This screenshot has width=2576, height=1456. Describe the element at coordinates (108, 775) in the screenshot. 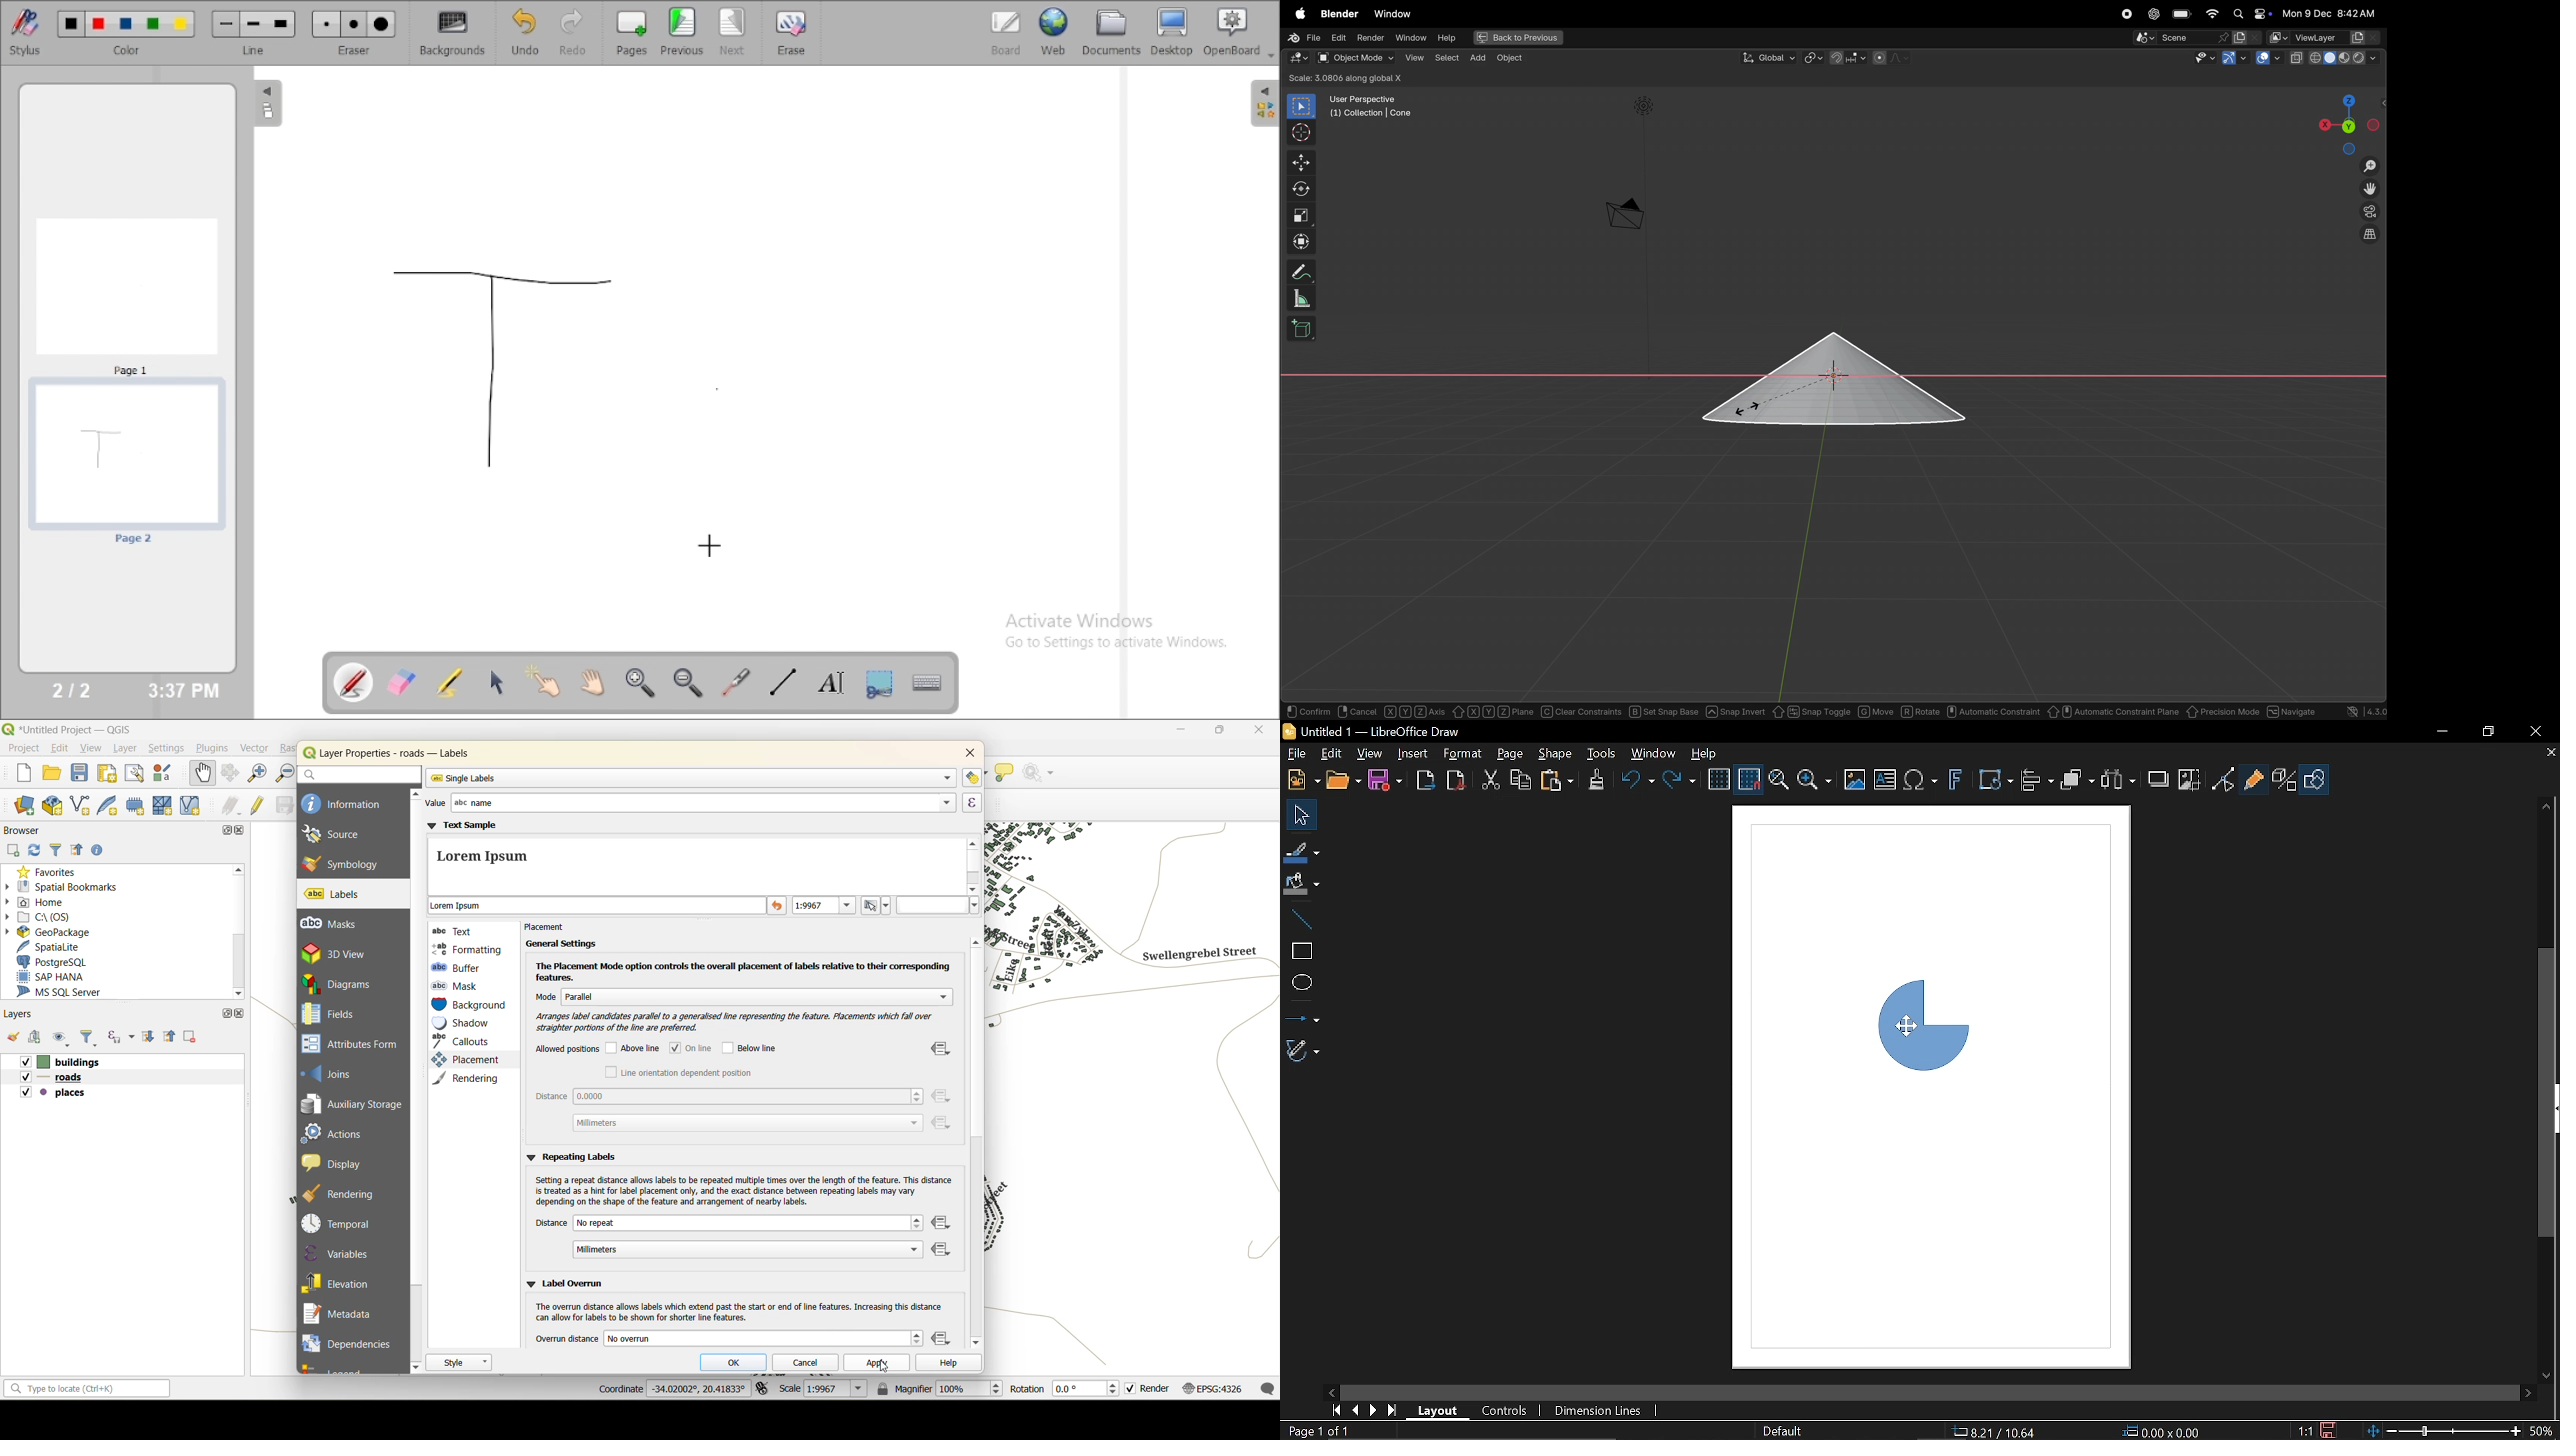

I see `print layout` at that location.